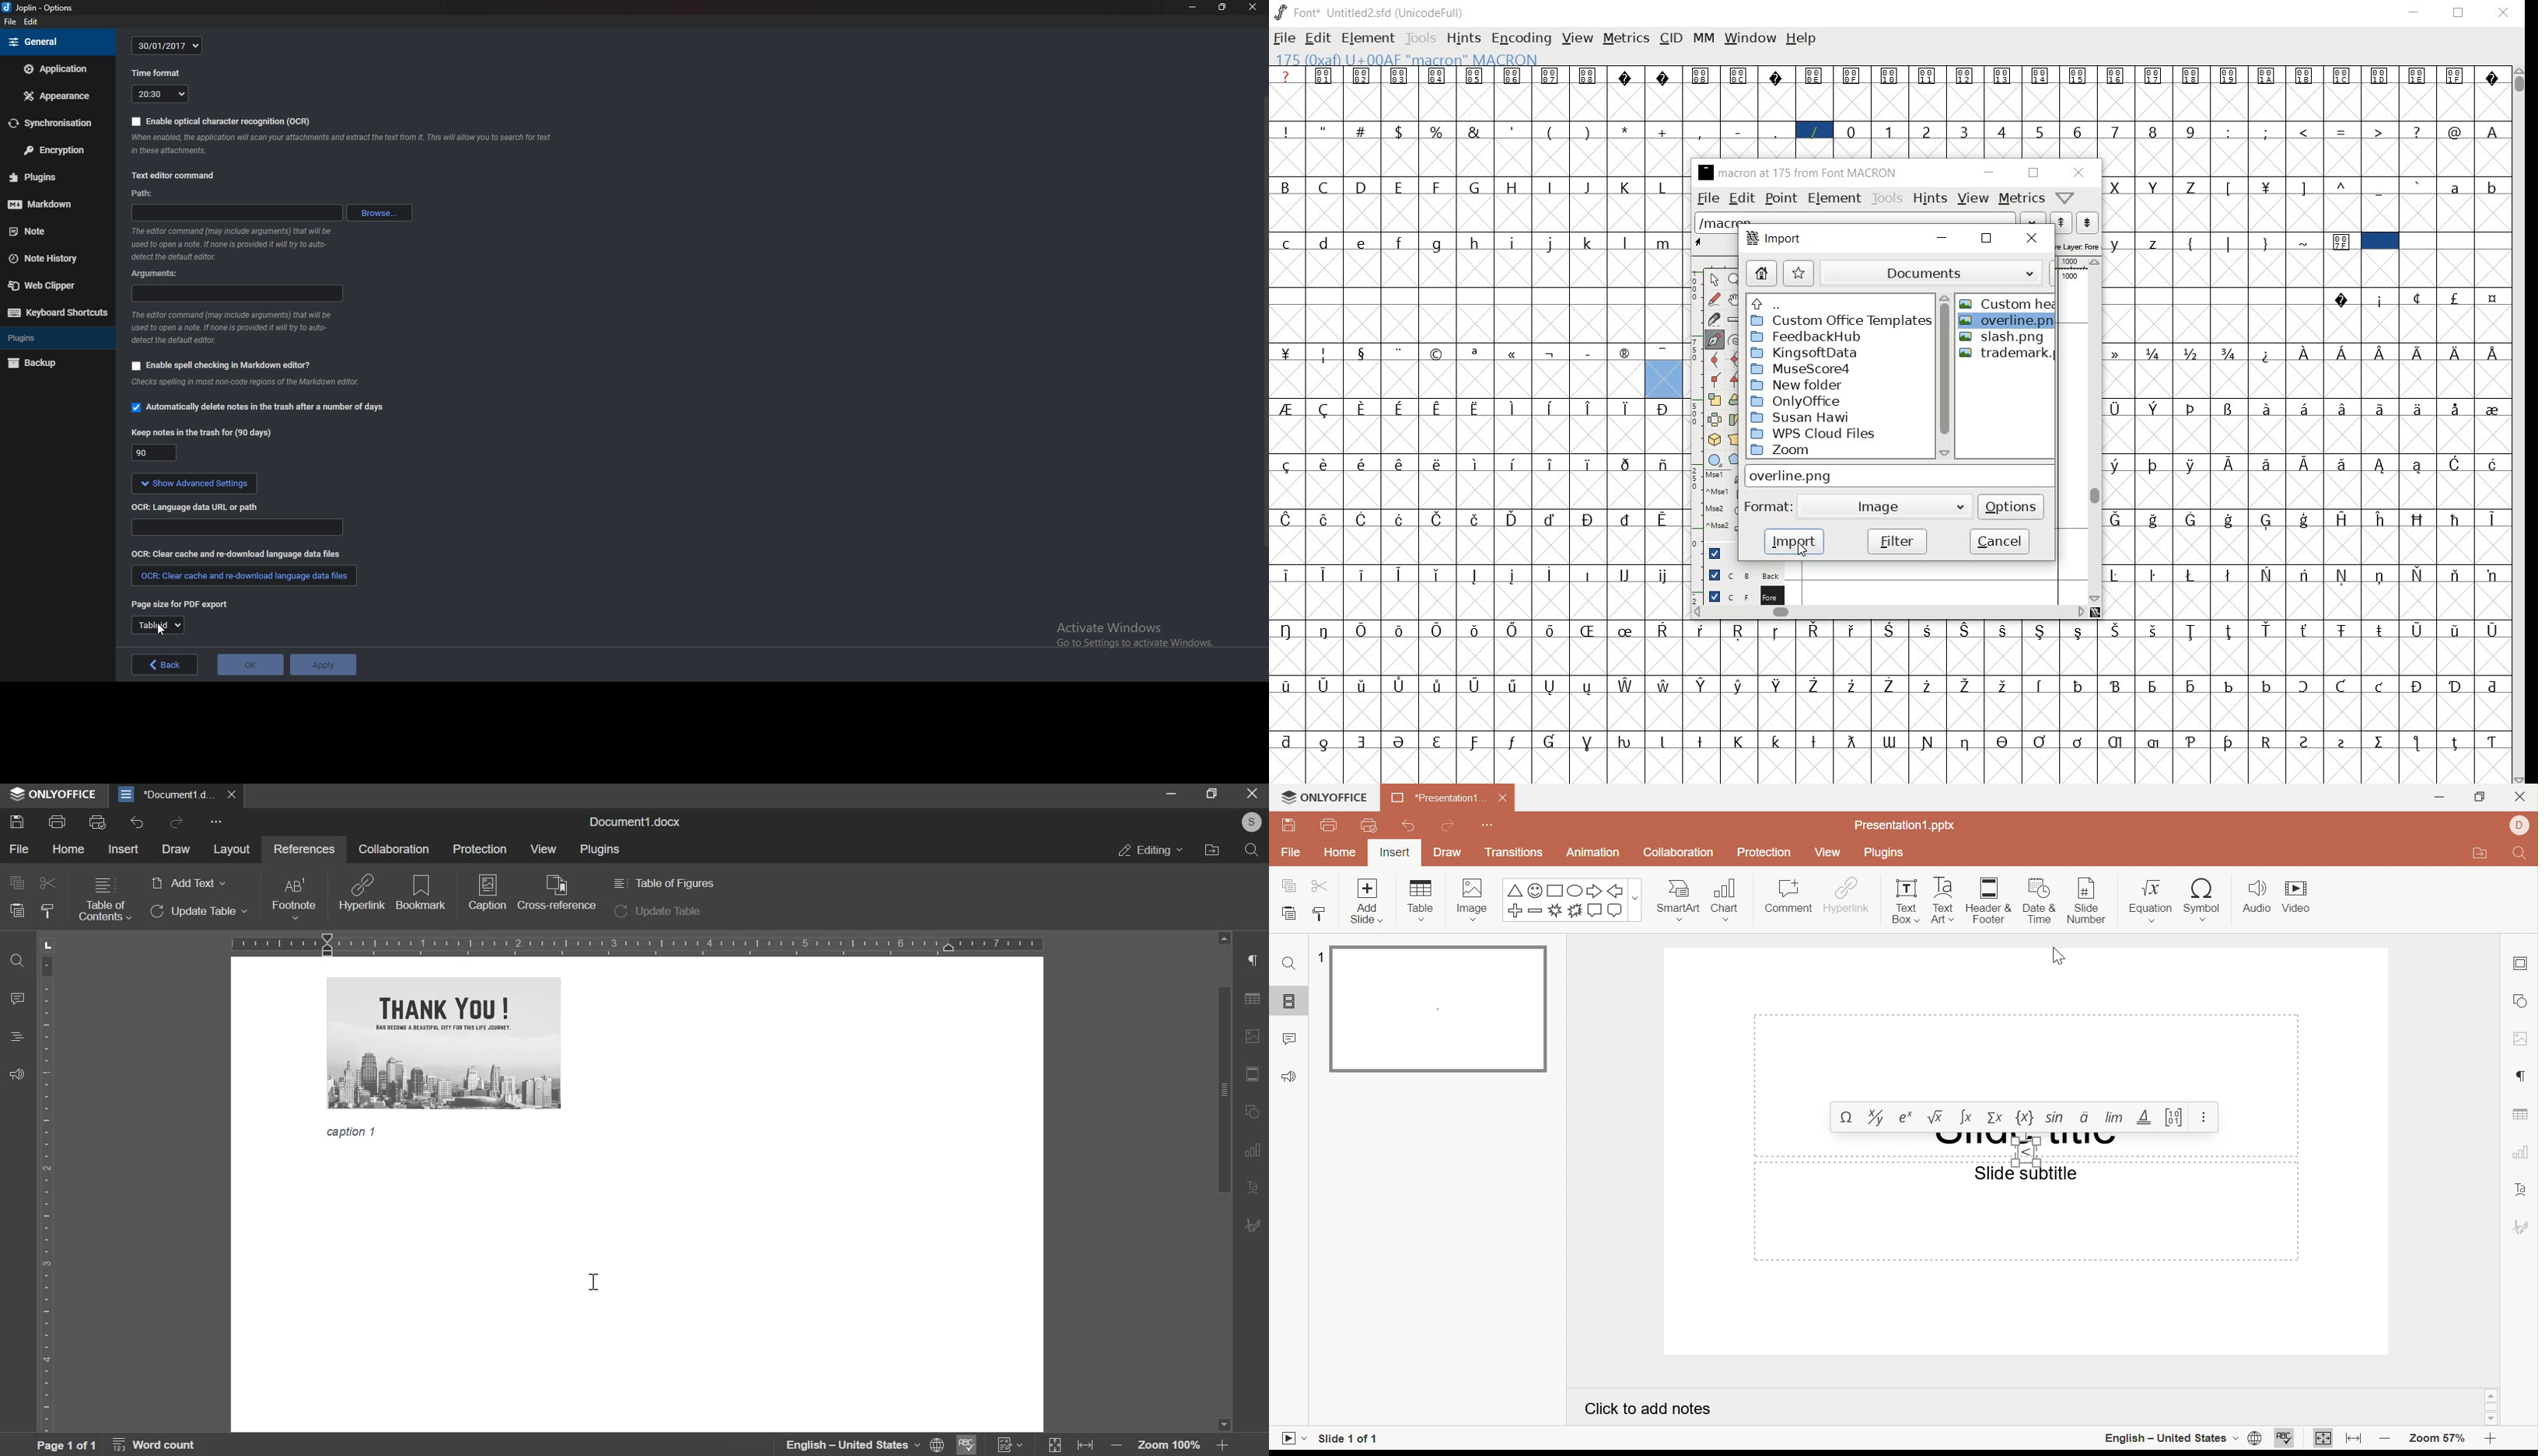 The width and height of the screenshot is (2548, 1456). Describe the element at coordinates (1889, 684) in the screenshot. I see `Symbol` at that location.